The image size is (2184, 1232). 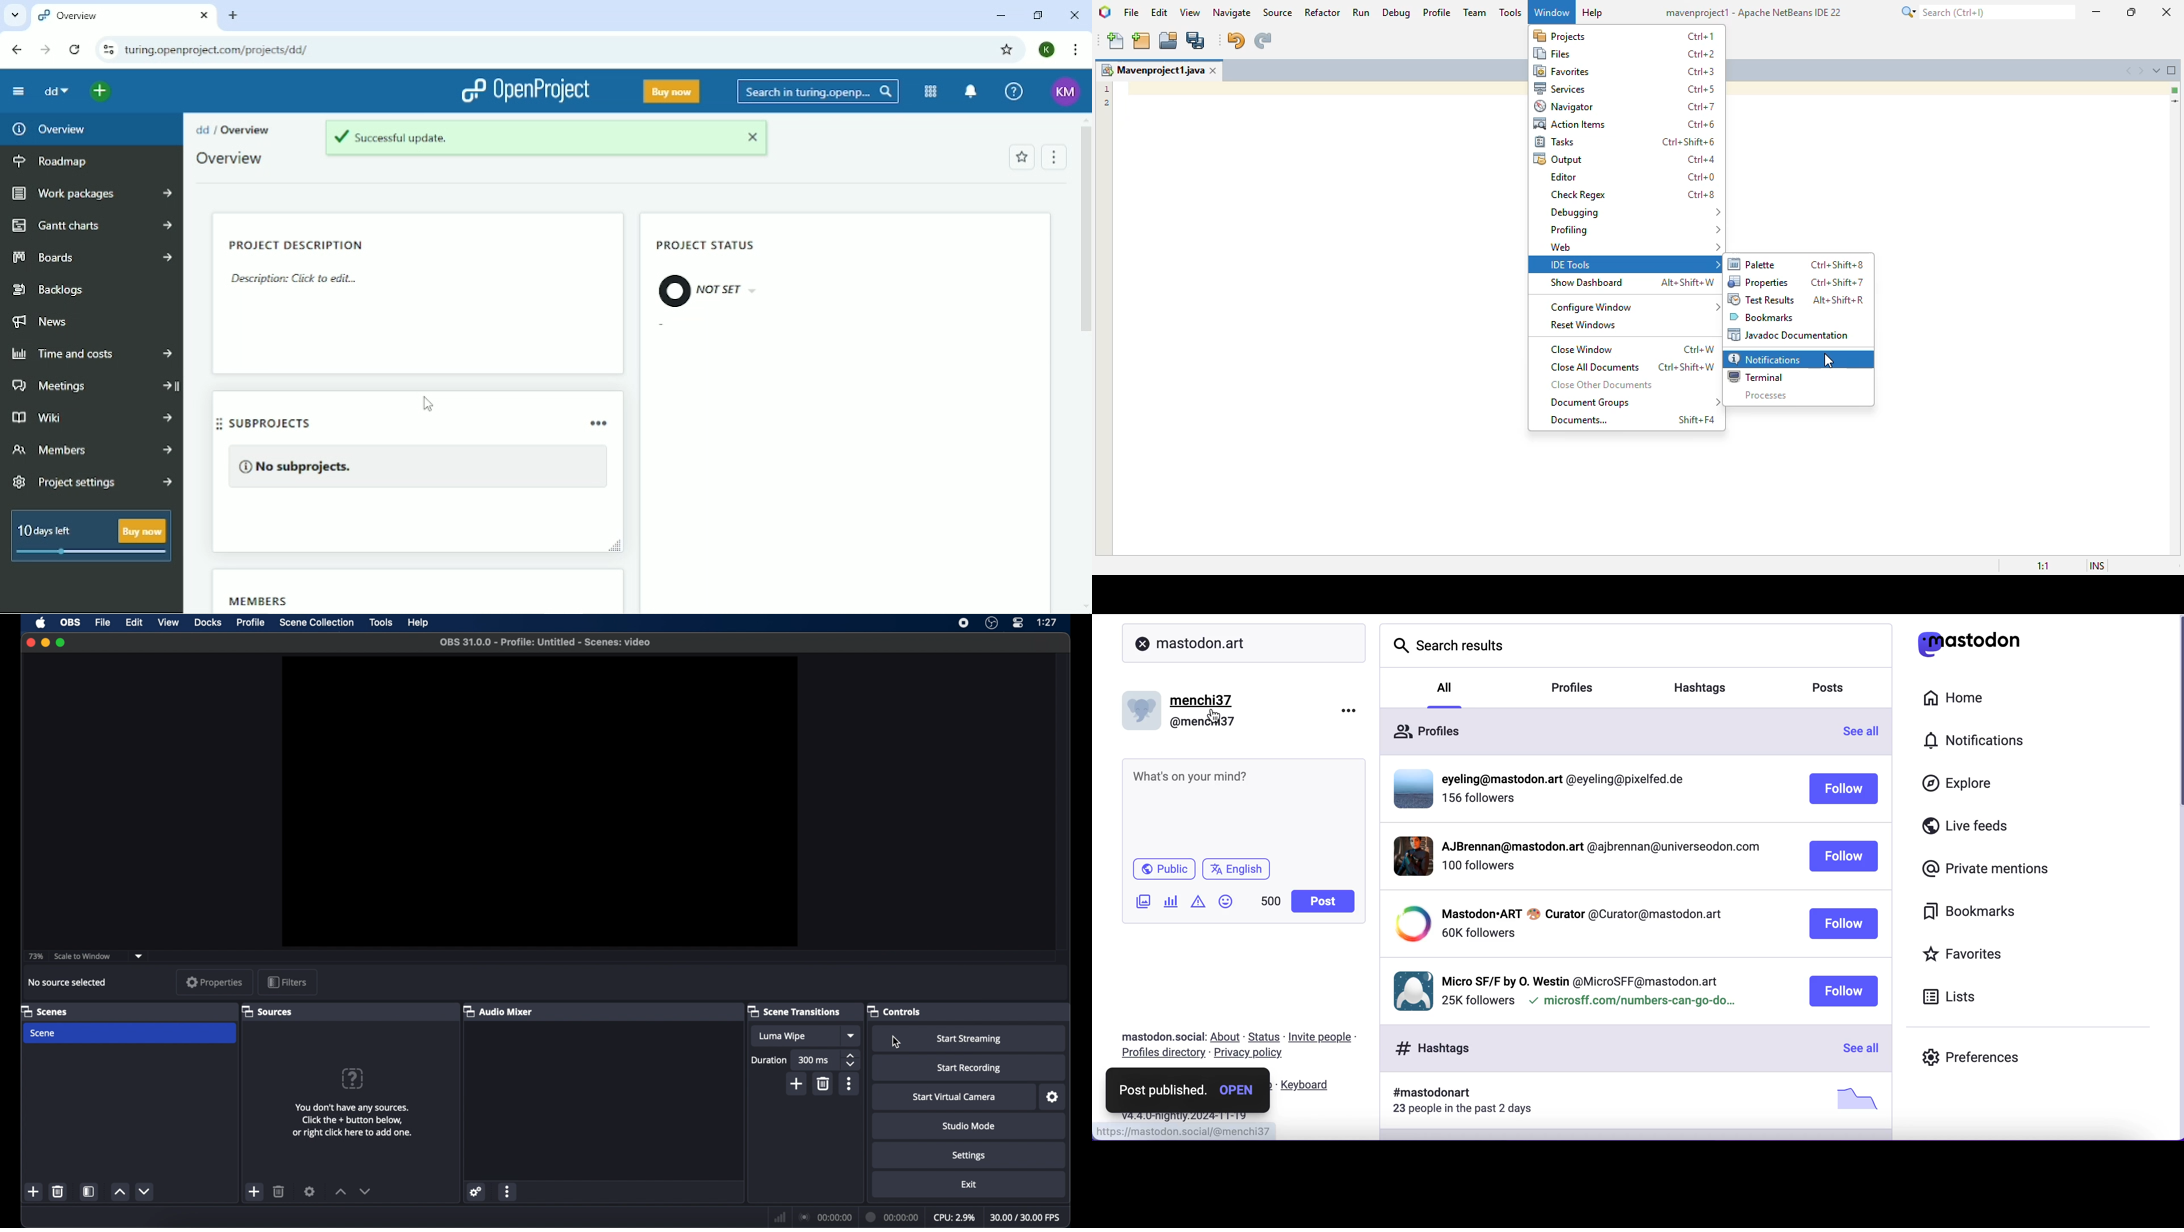 What do you see at coordinates (547, 642) in the screenshot?
I see `file name` at bounding box center [547, 642].